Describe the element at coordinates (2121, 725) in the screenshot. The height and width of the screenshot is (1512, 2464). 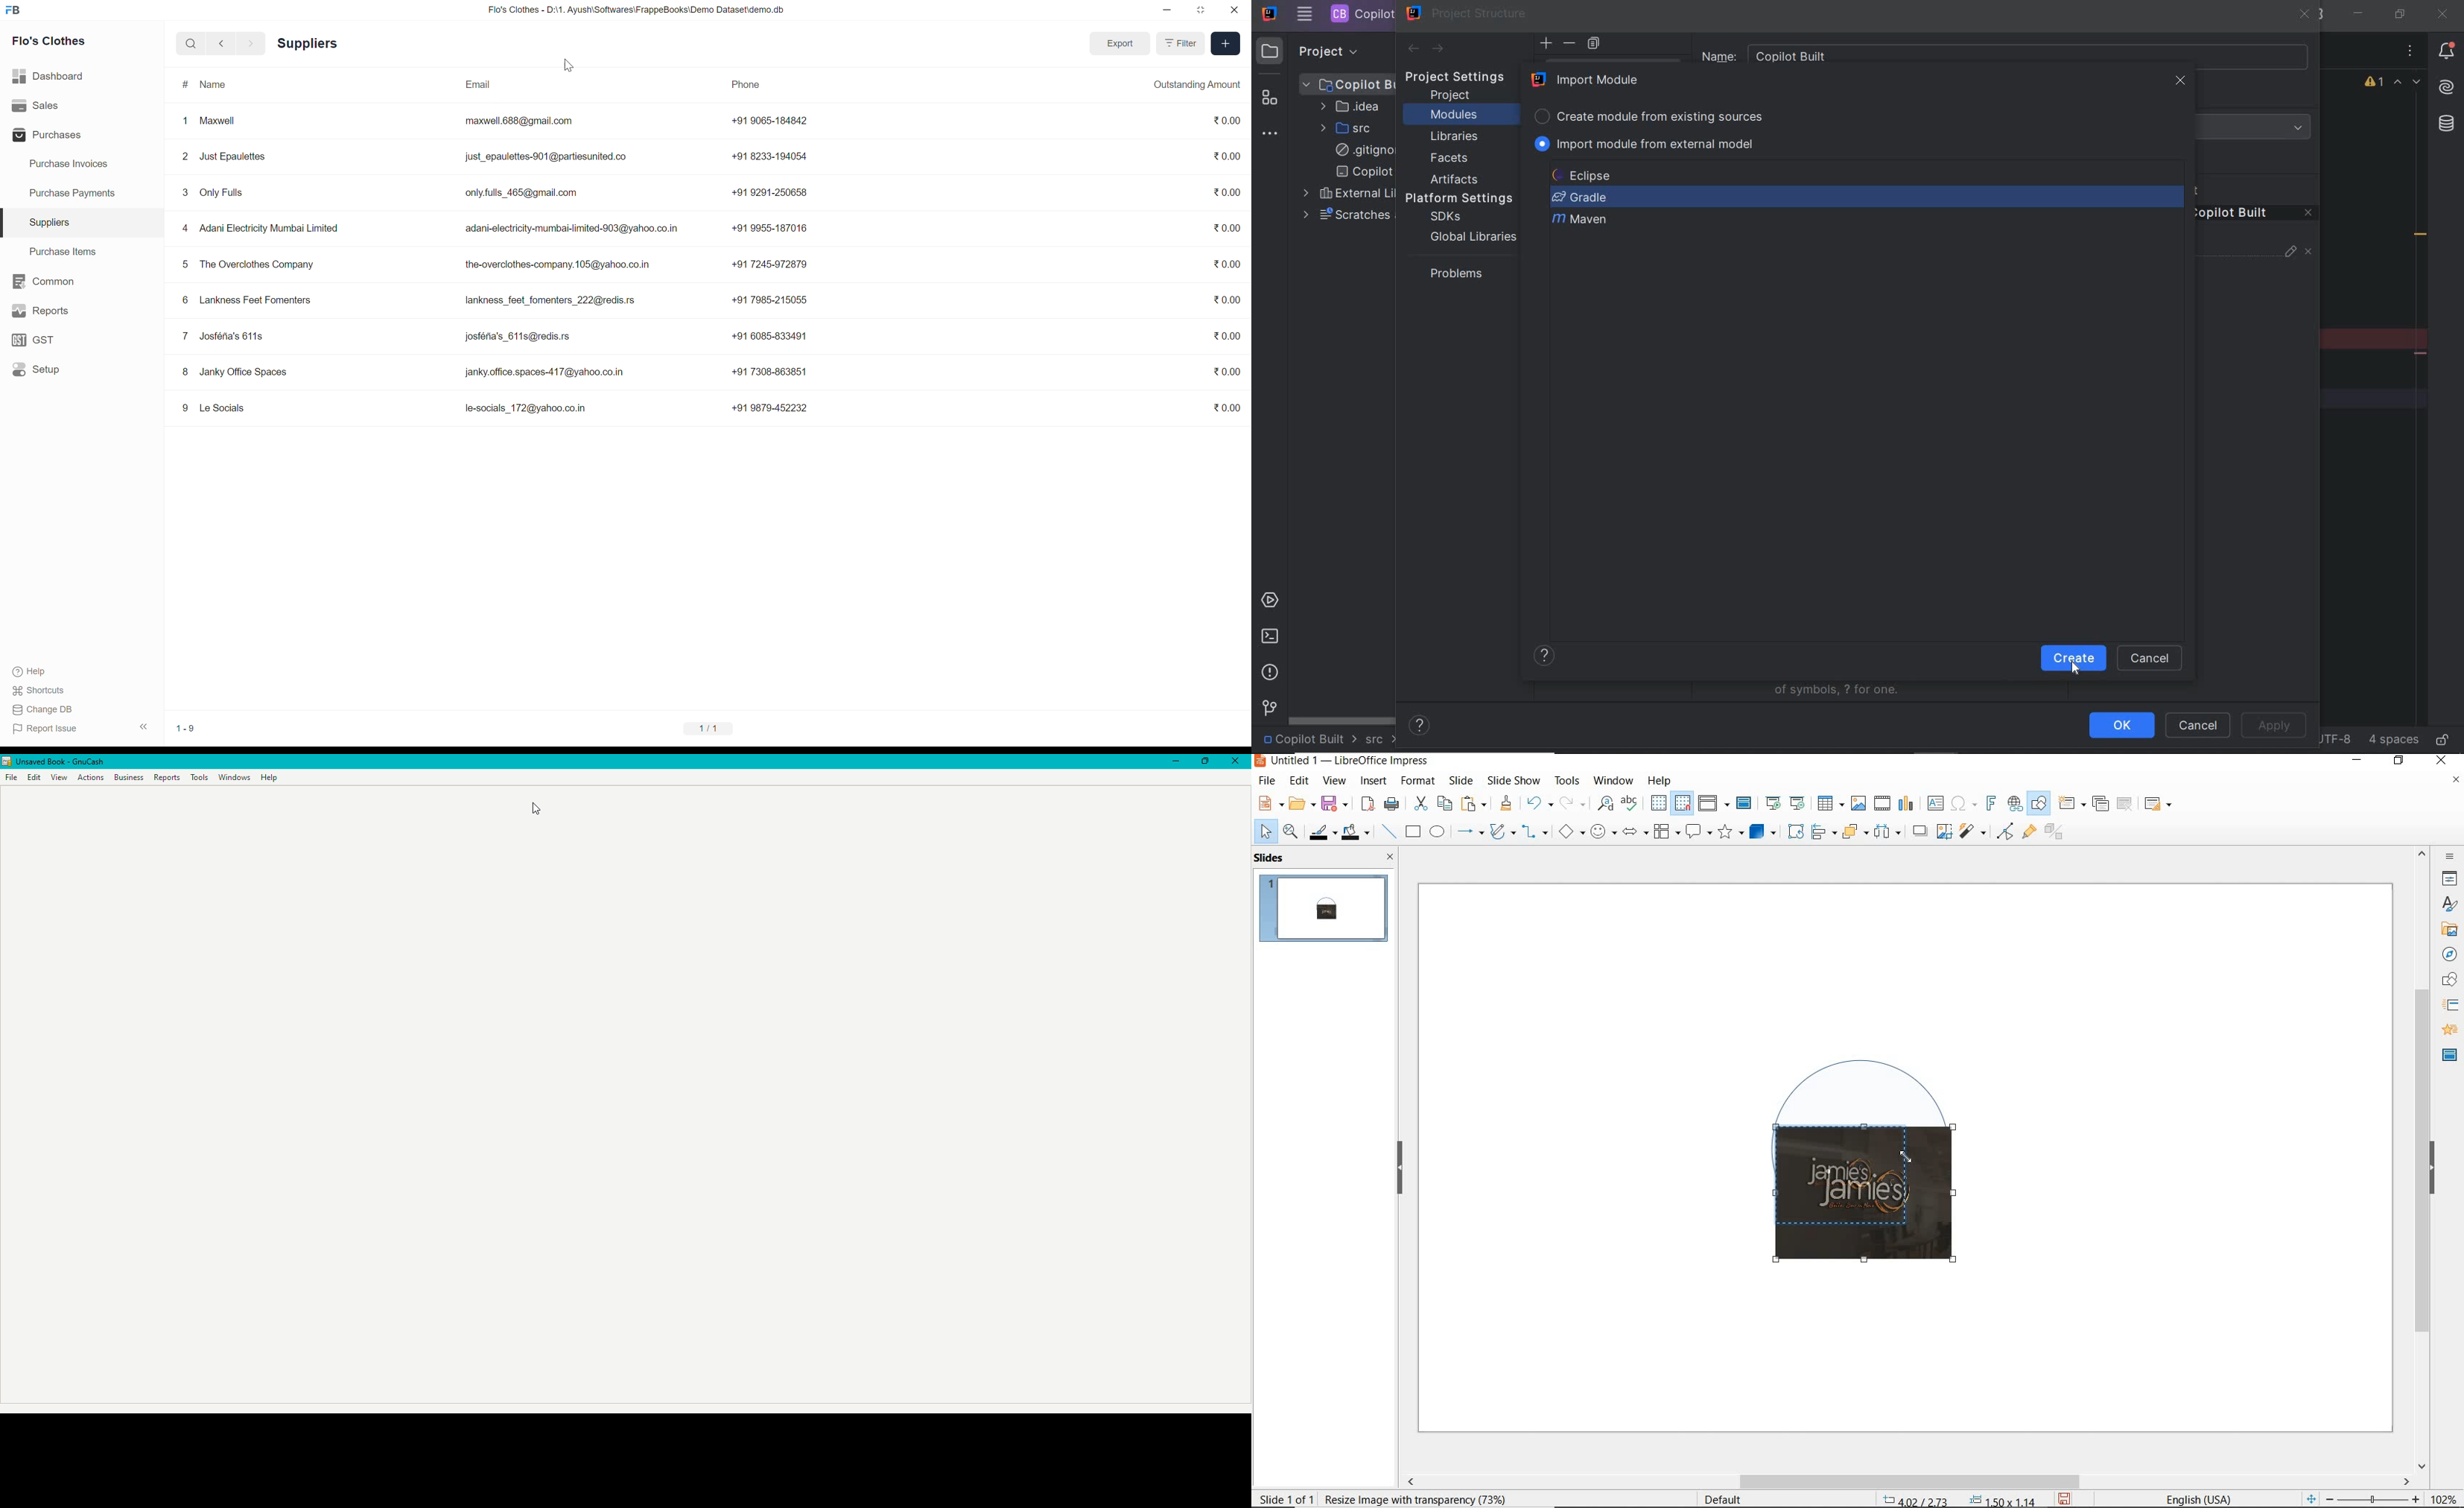
I see `ok` at that location.